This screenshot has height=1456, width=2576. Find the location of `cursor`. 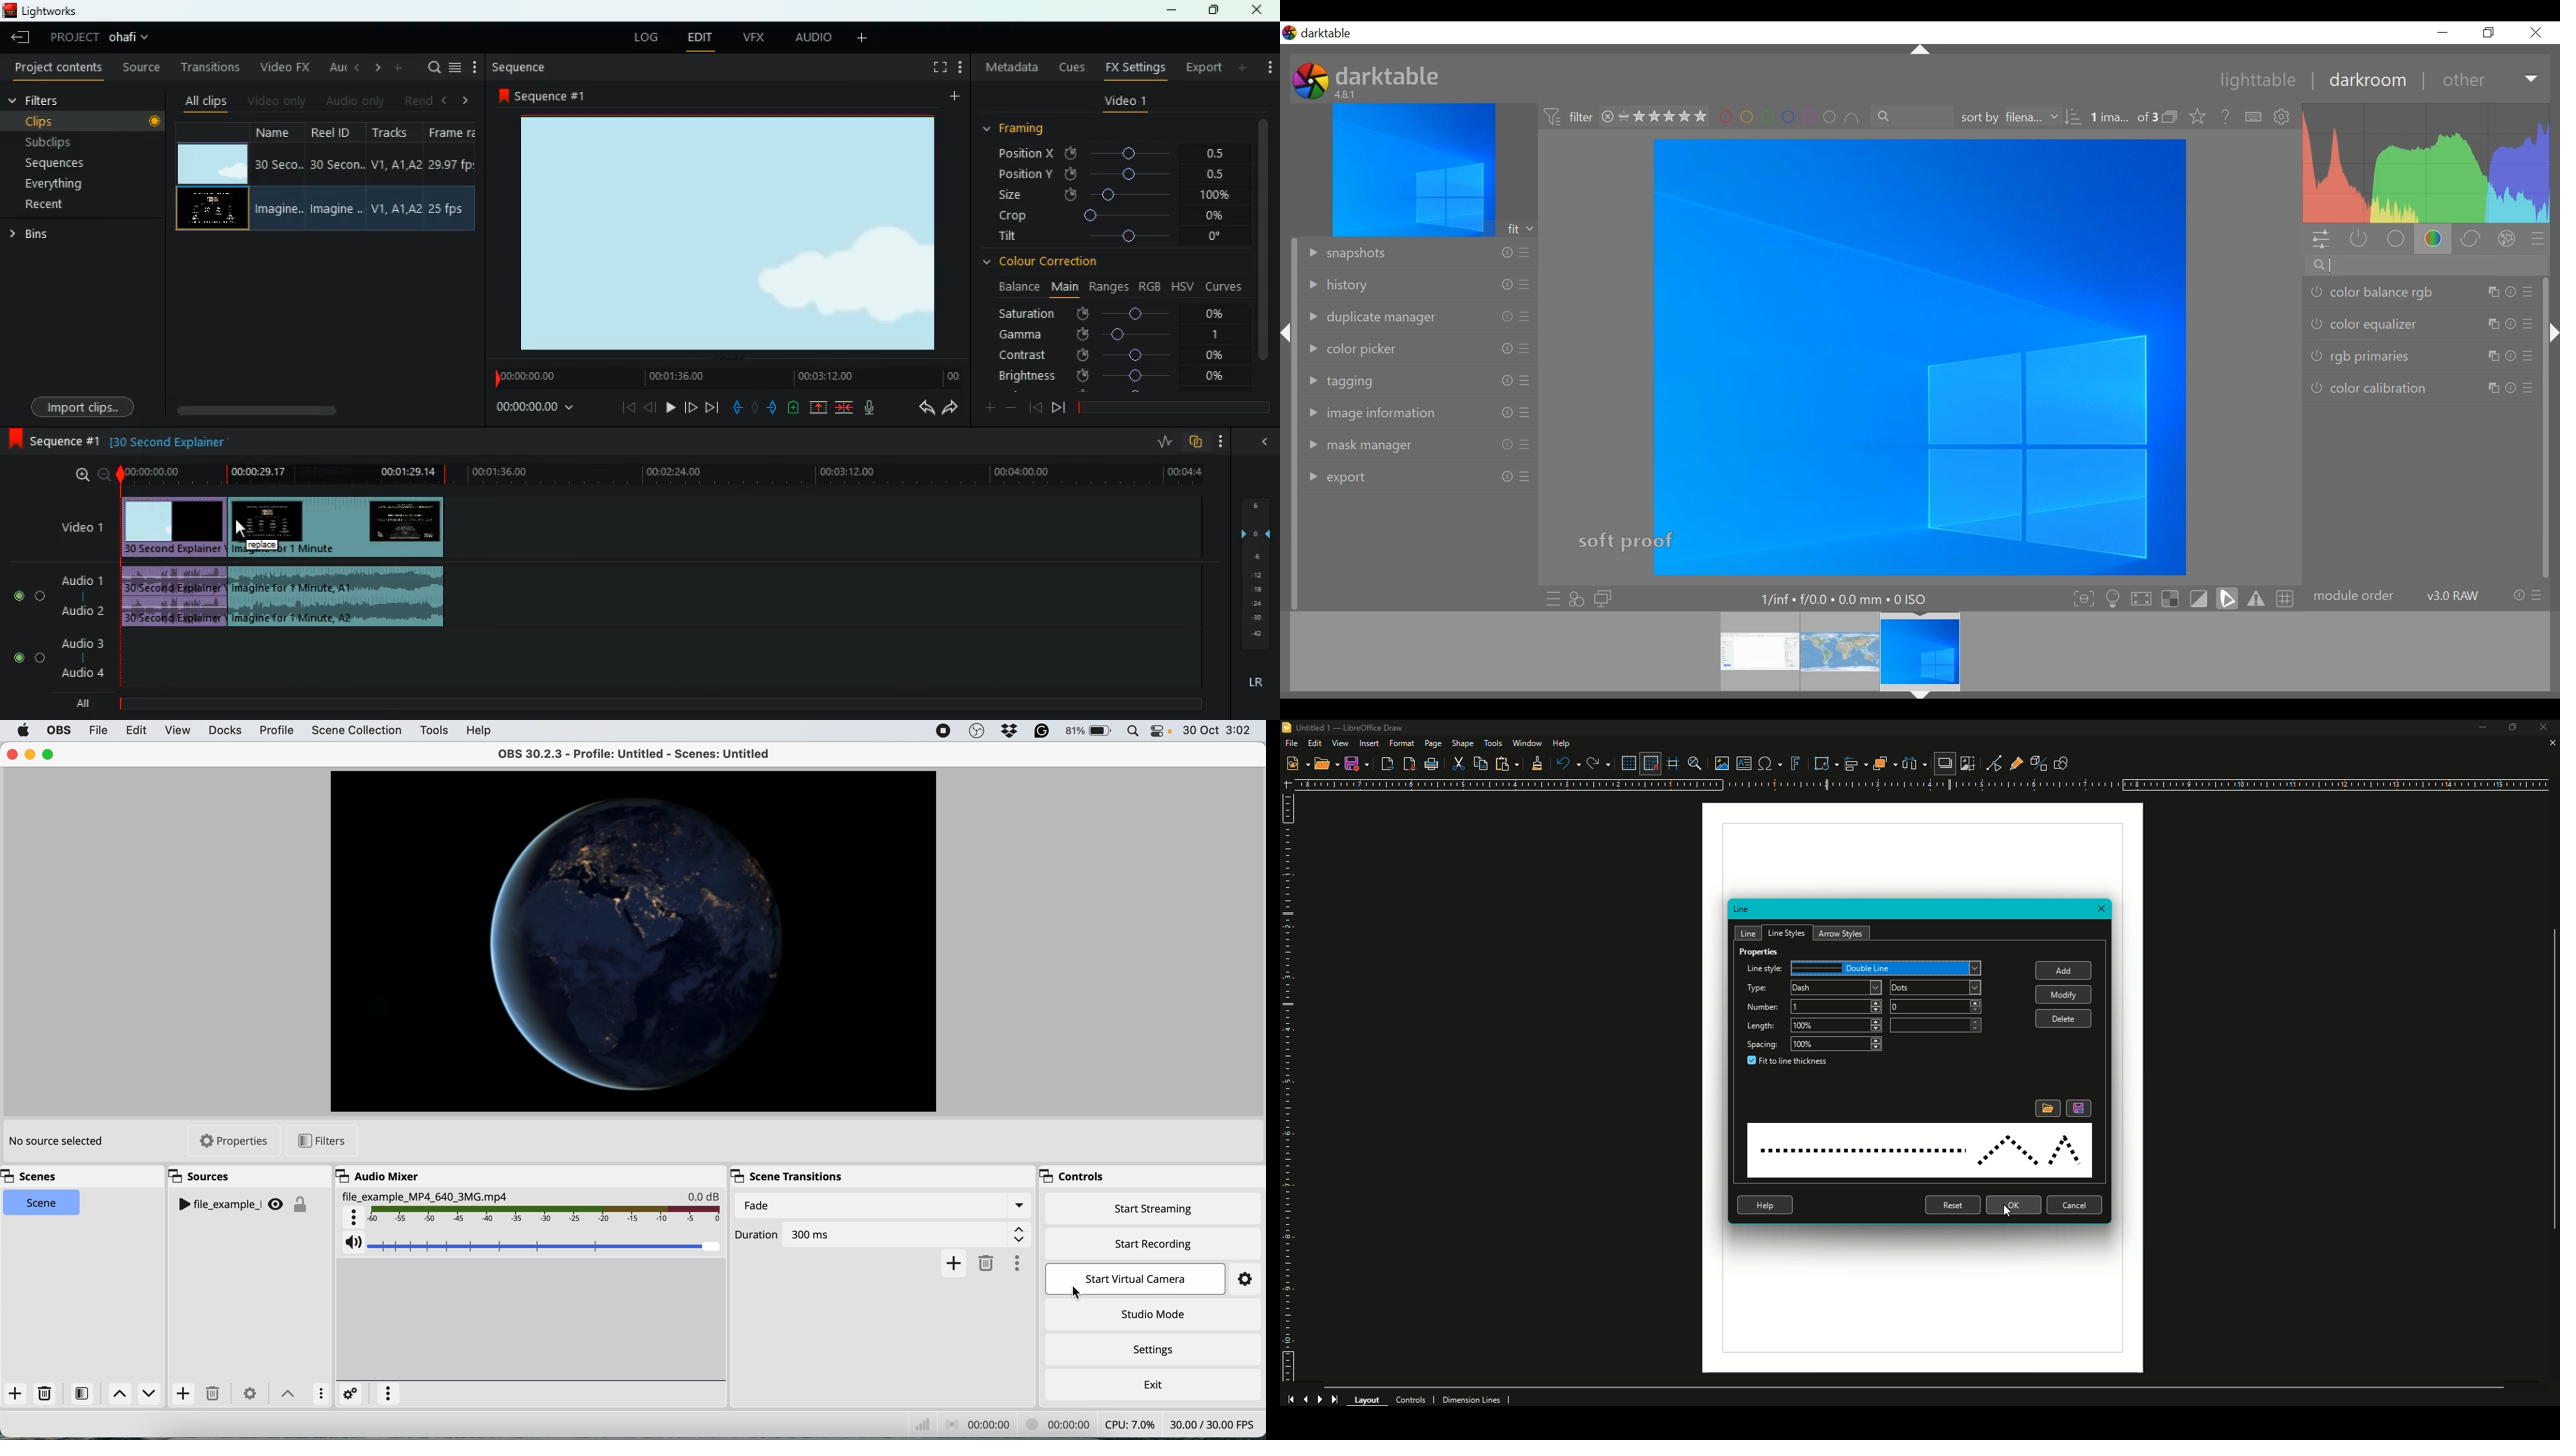

cursor is located at coordinates (1075, 1293).